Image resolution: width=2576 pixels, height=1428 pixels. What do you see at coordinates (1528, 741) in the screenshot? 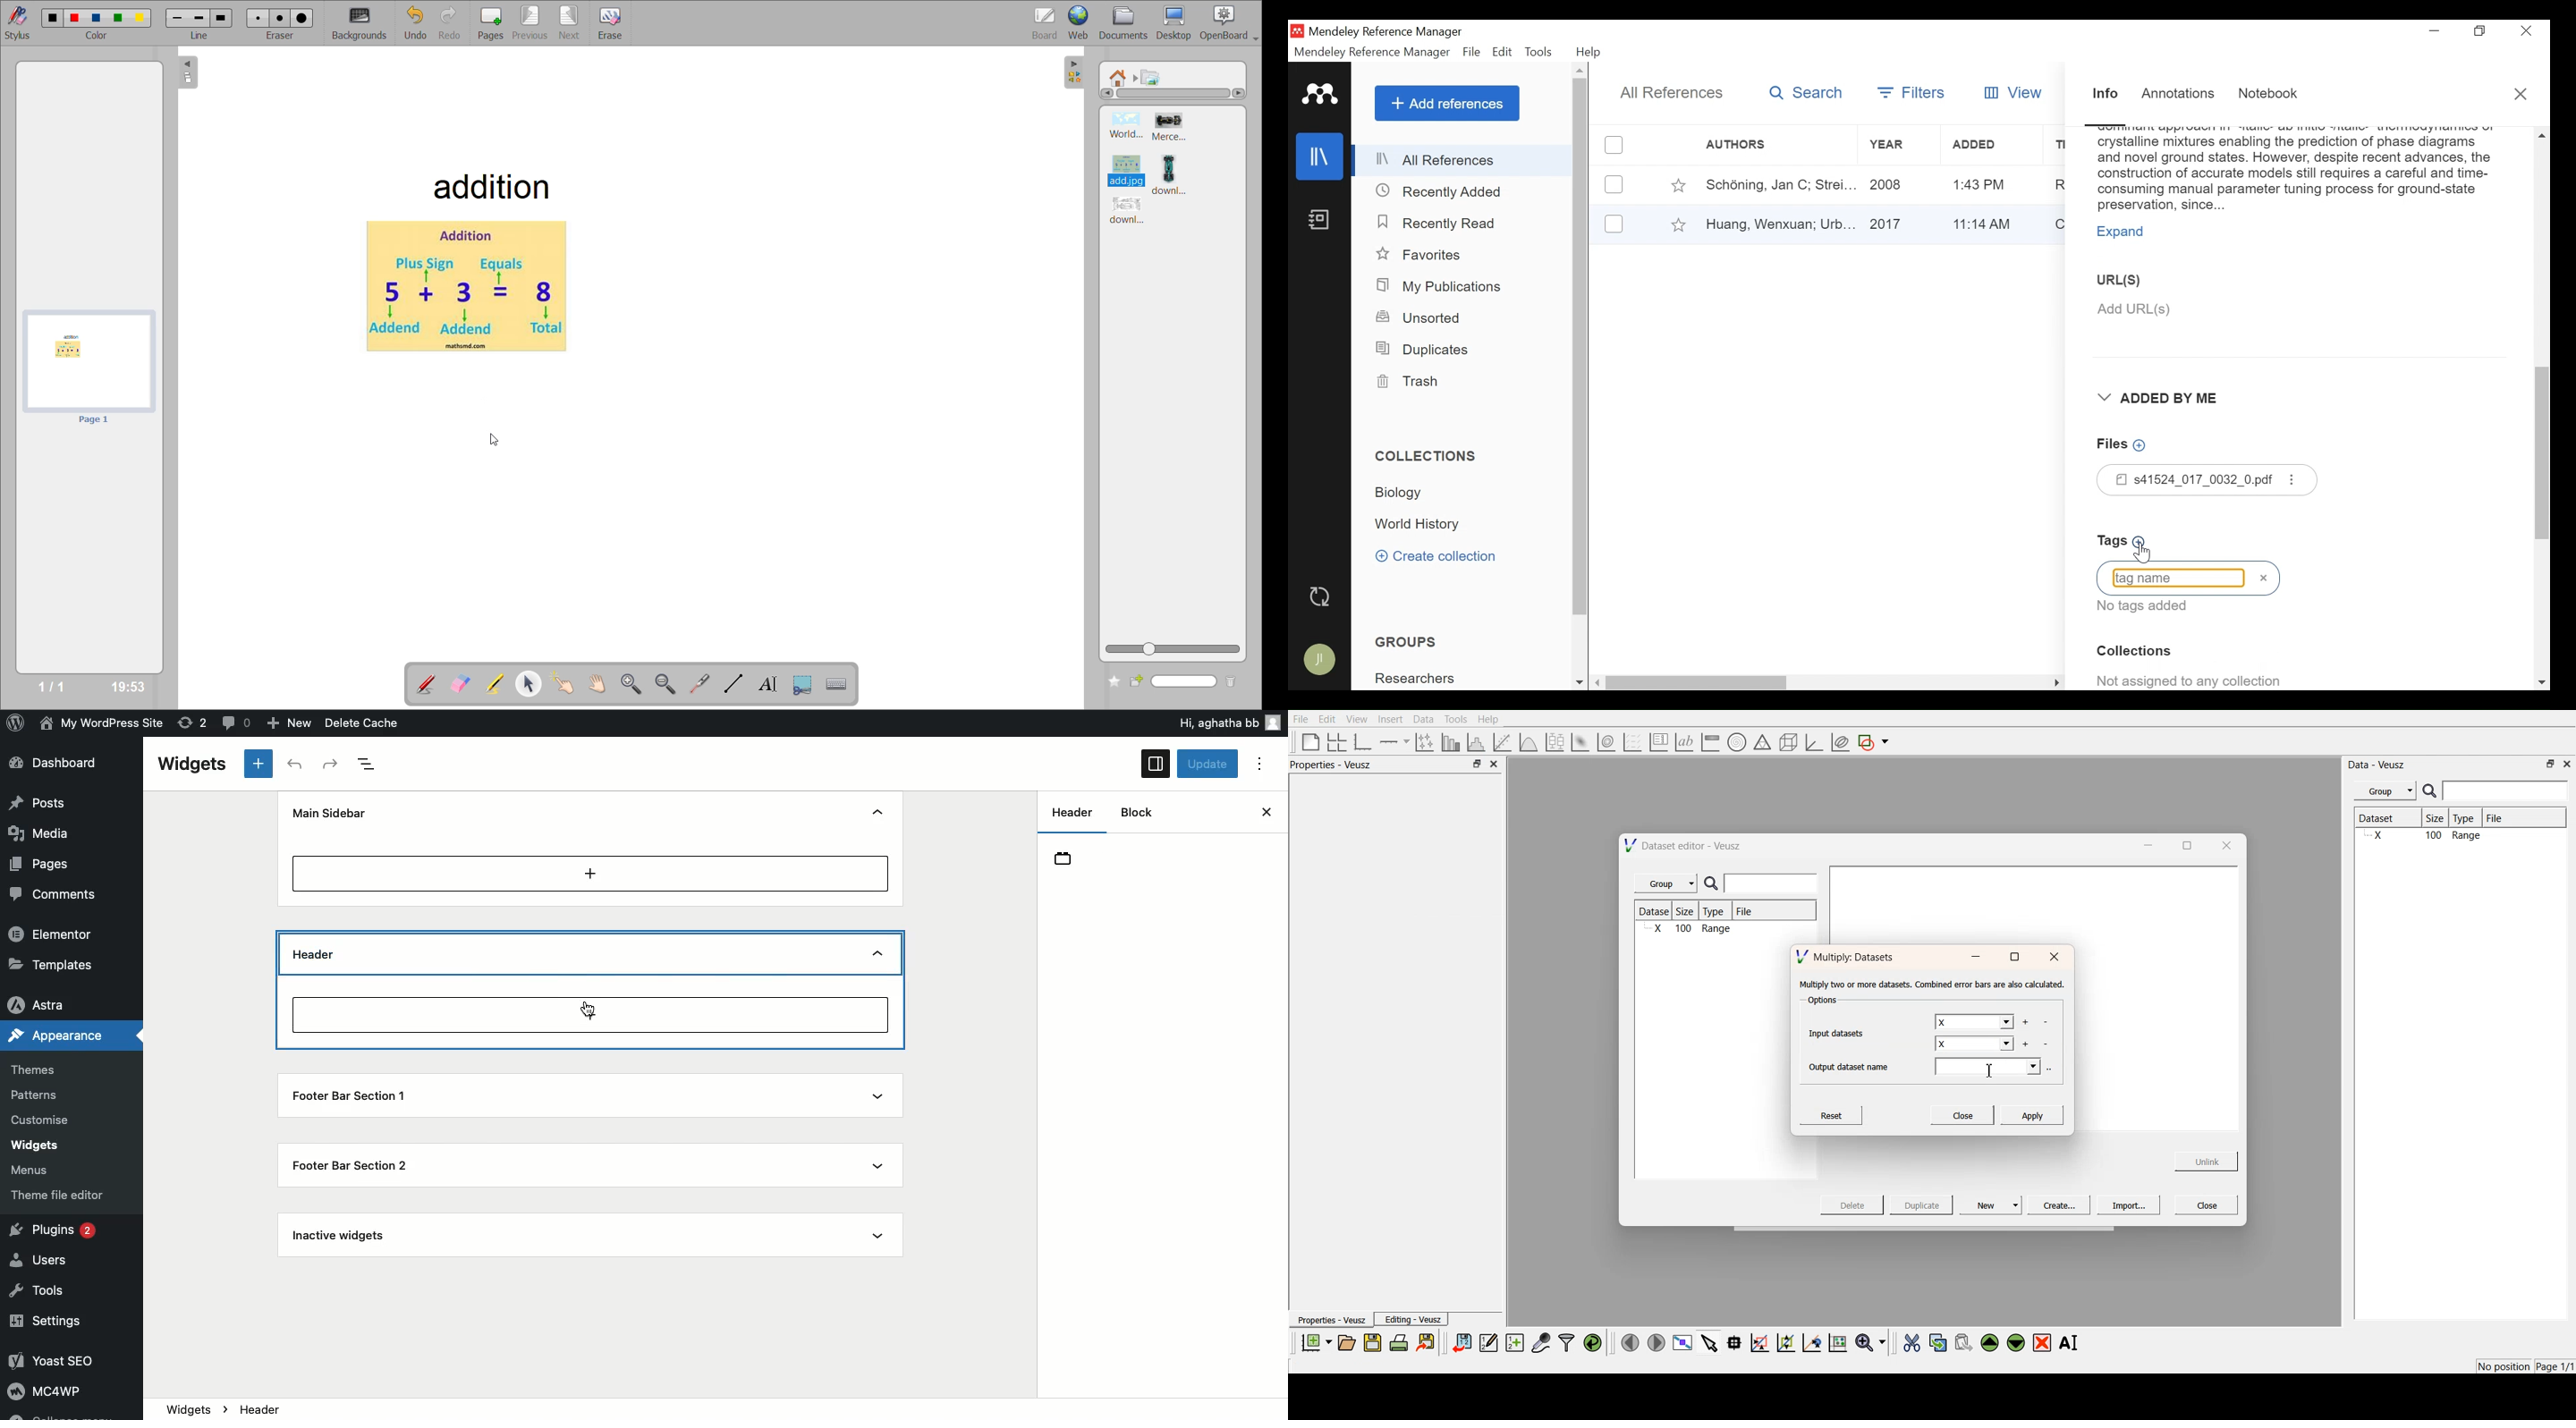
I see `plot a function on a graph` at bounding box center [1528, 741].